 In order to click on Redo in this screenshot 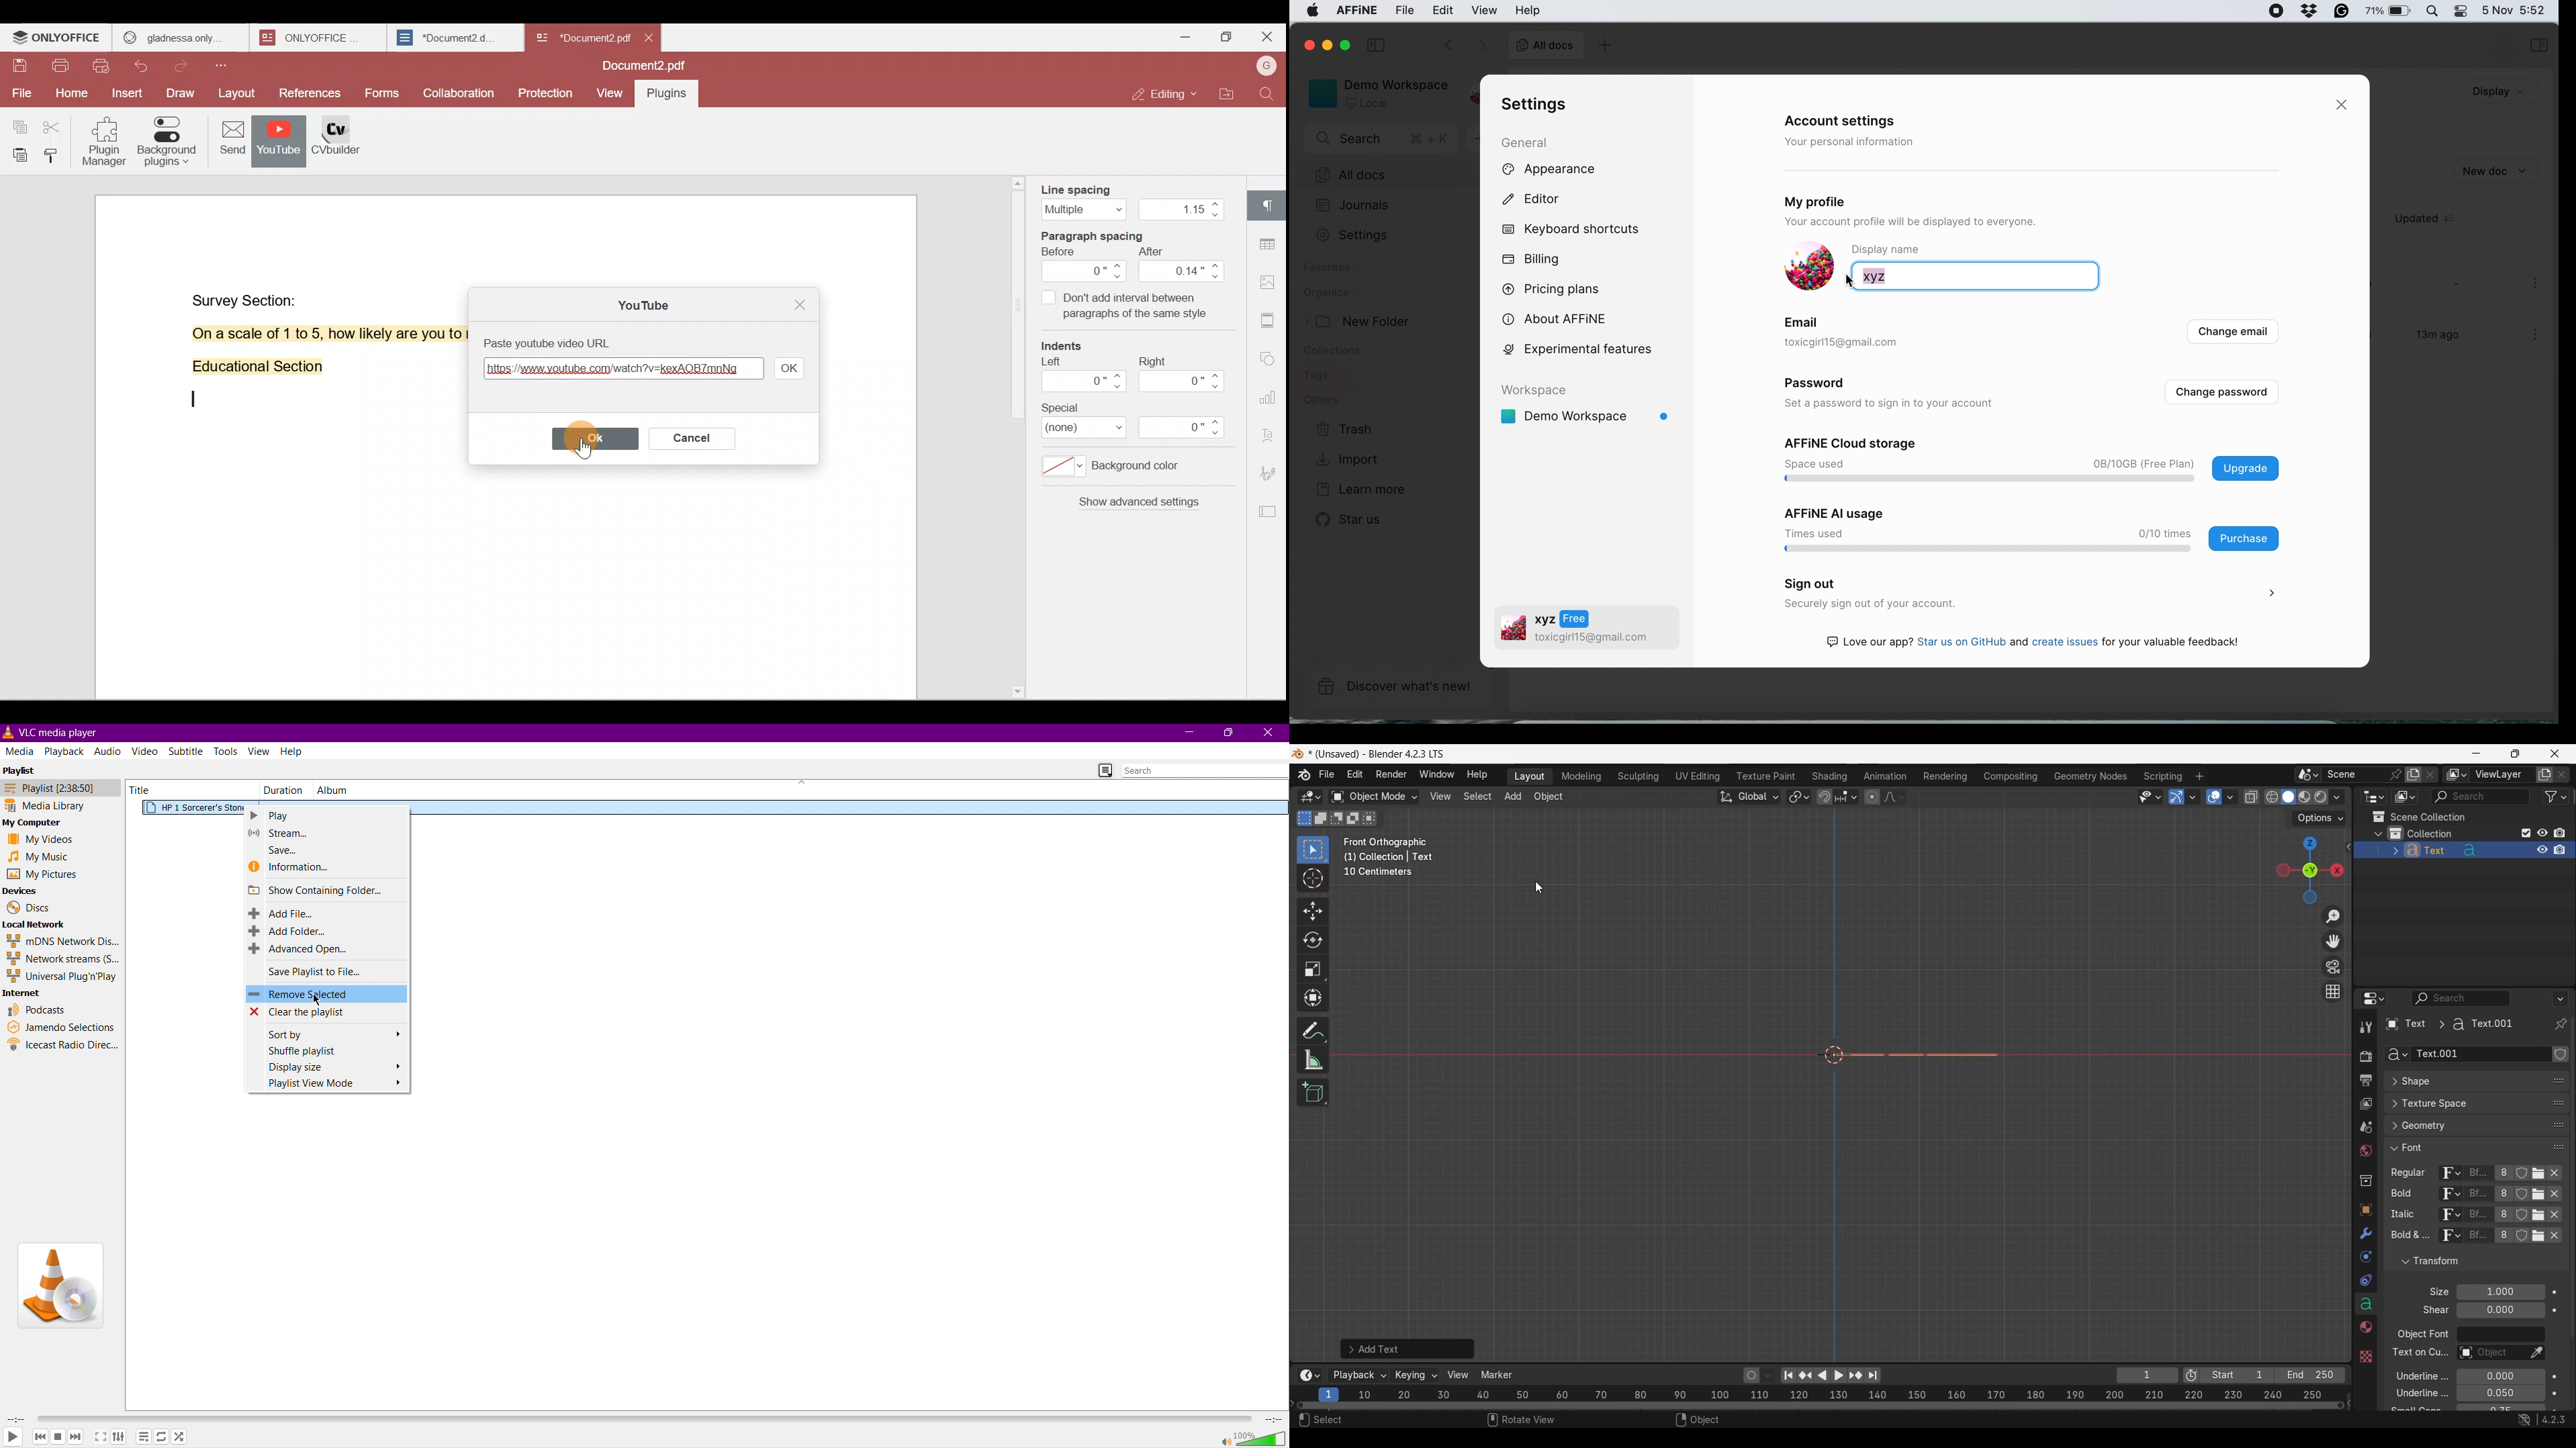, I will do `click(185, 66)`.